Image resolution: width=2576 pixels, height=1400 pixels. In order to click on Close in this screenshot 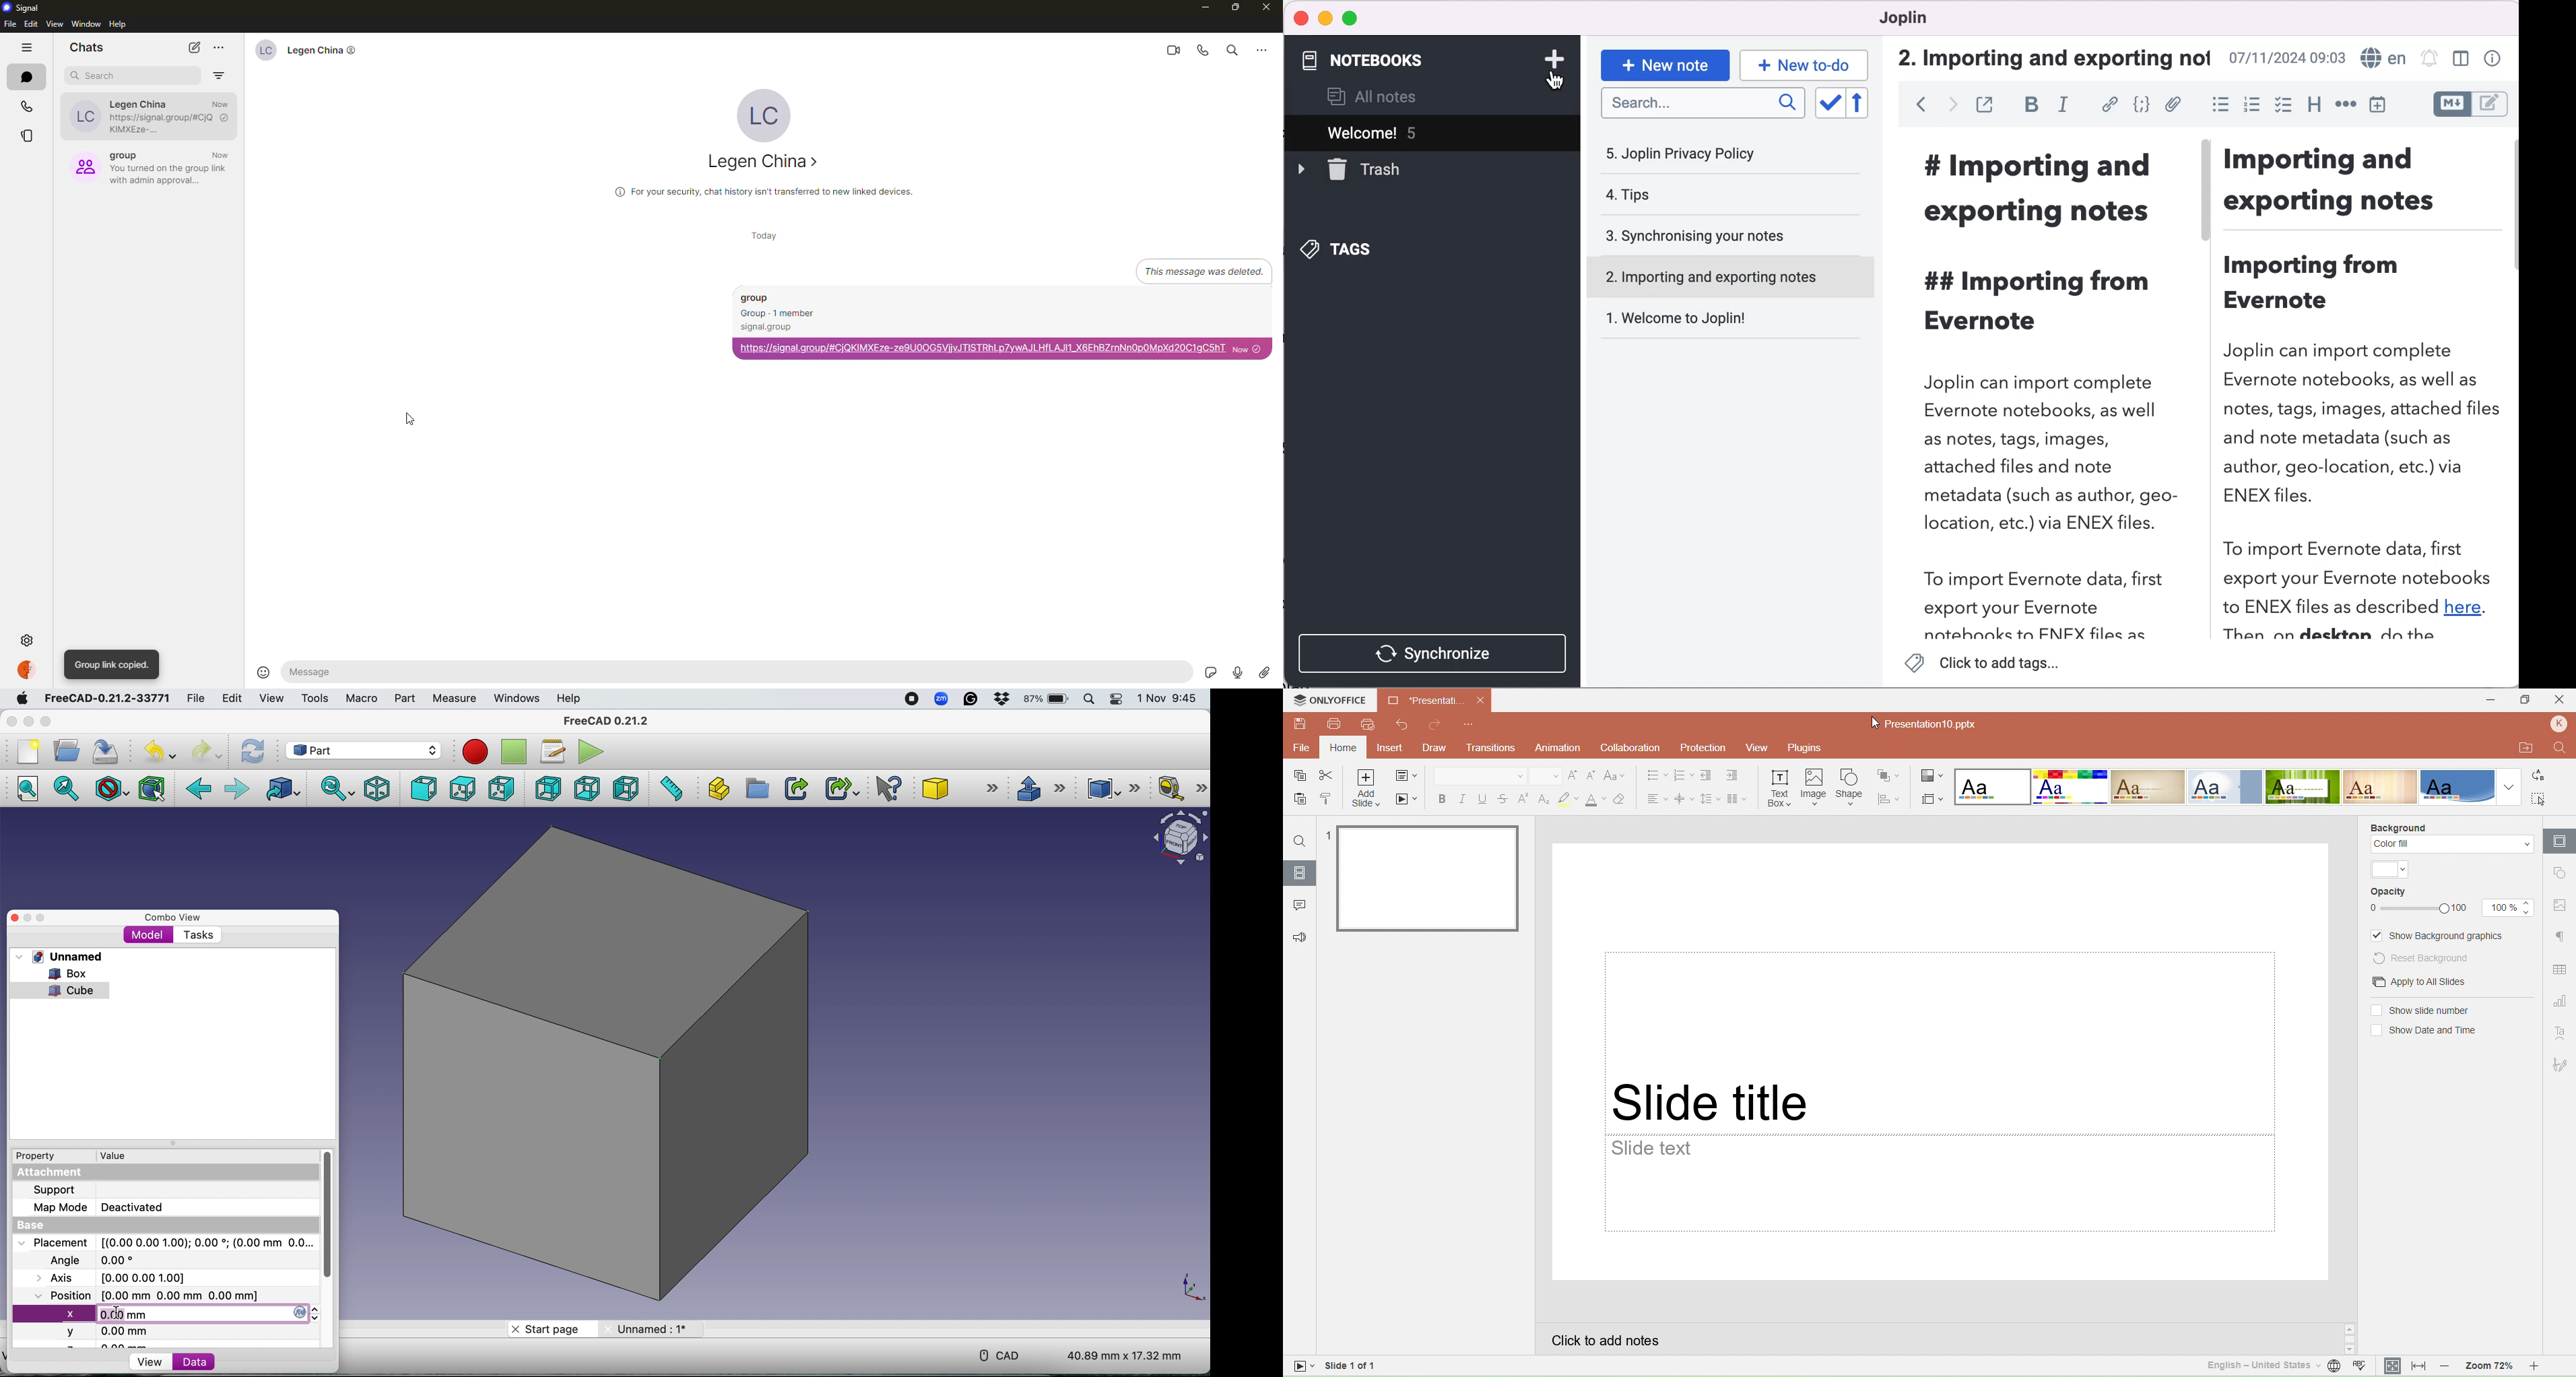, I will do `click(15, 918)`.